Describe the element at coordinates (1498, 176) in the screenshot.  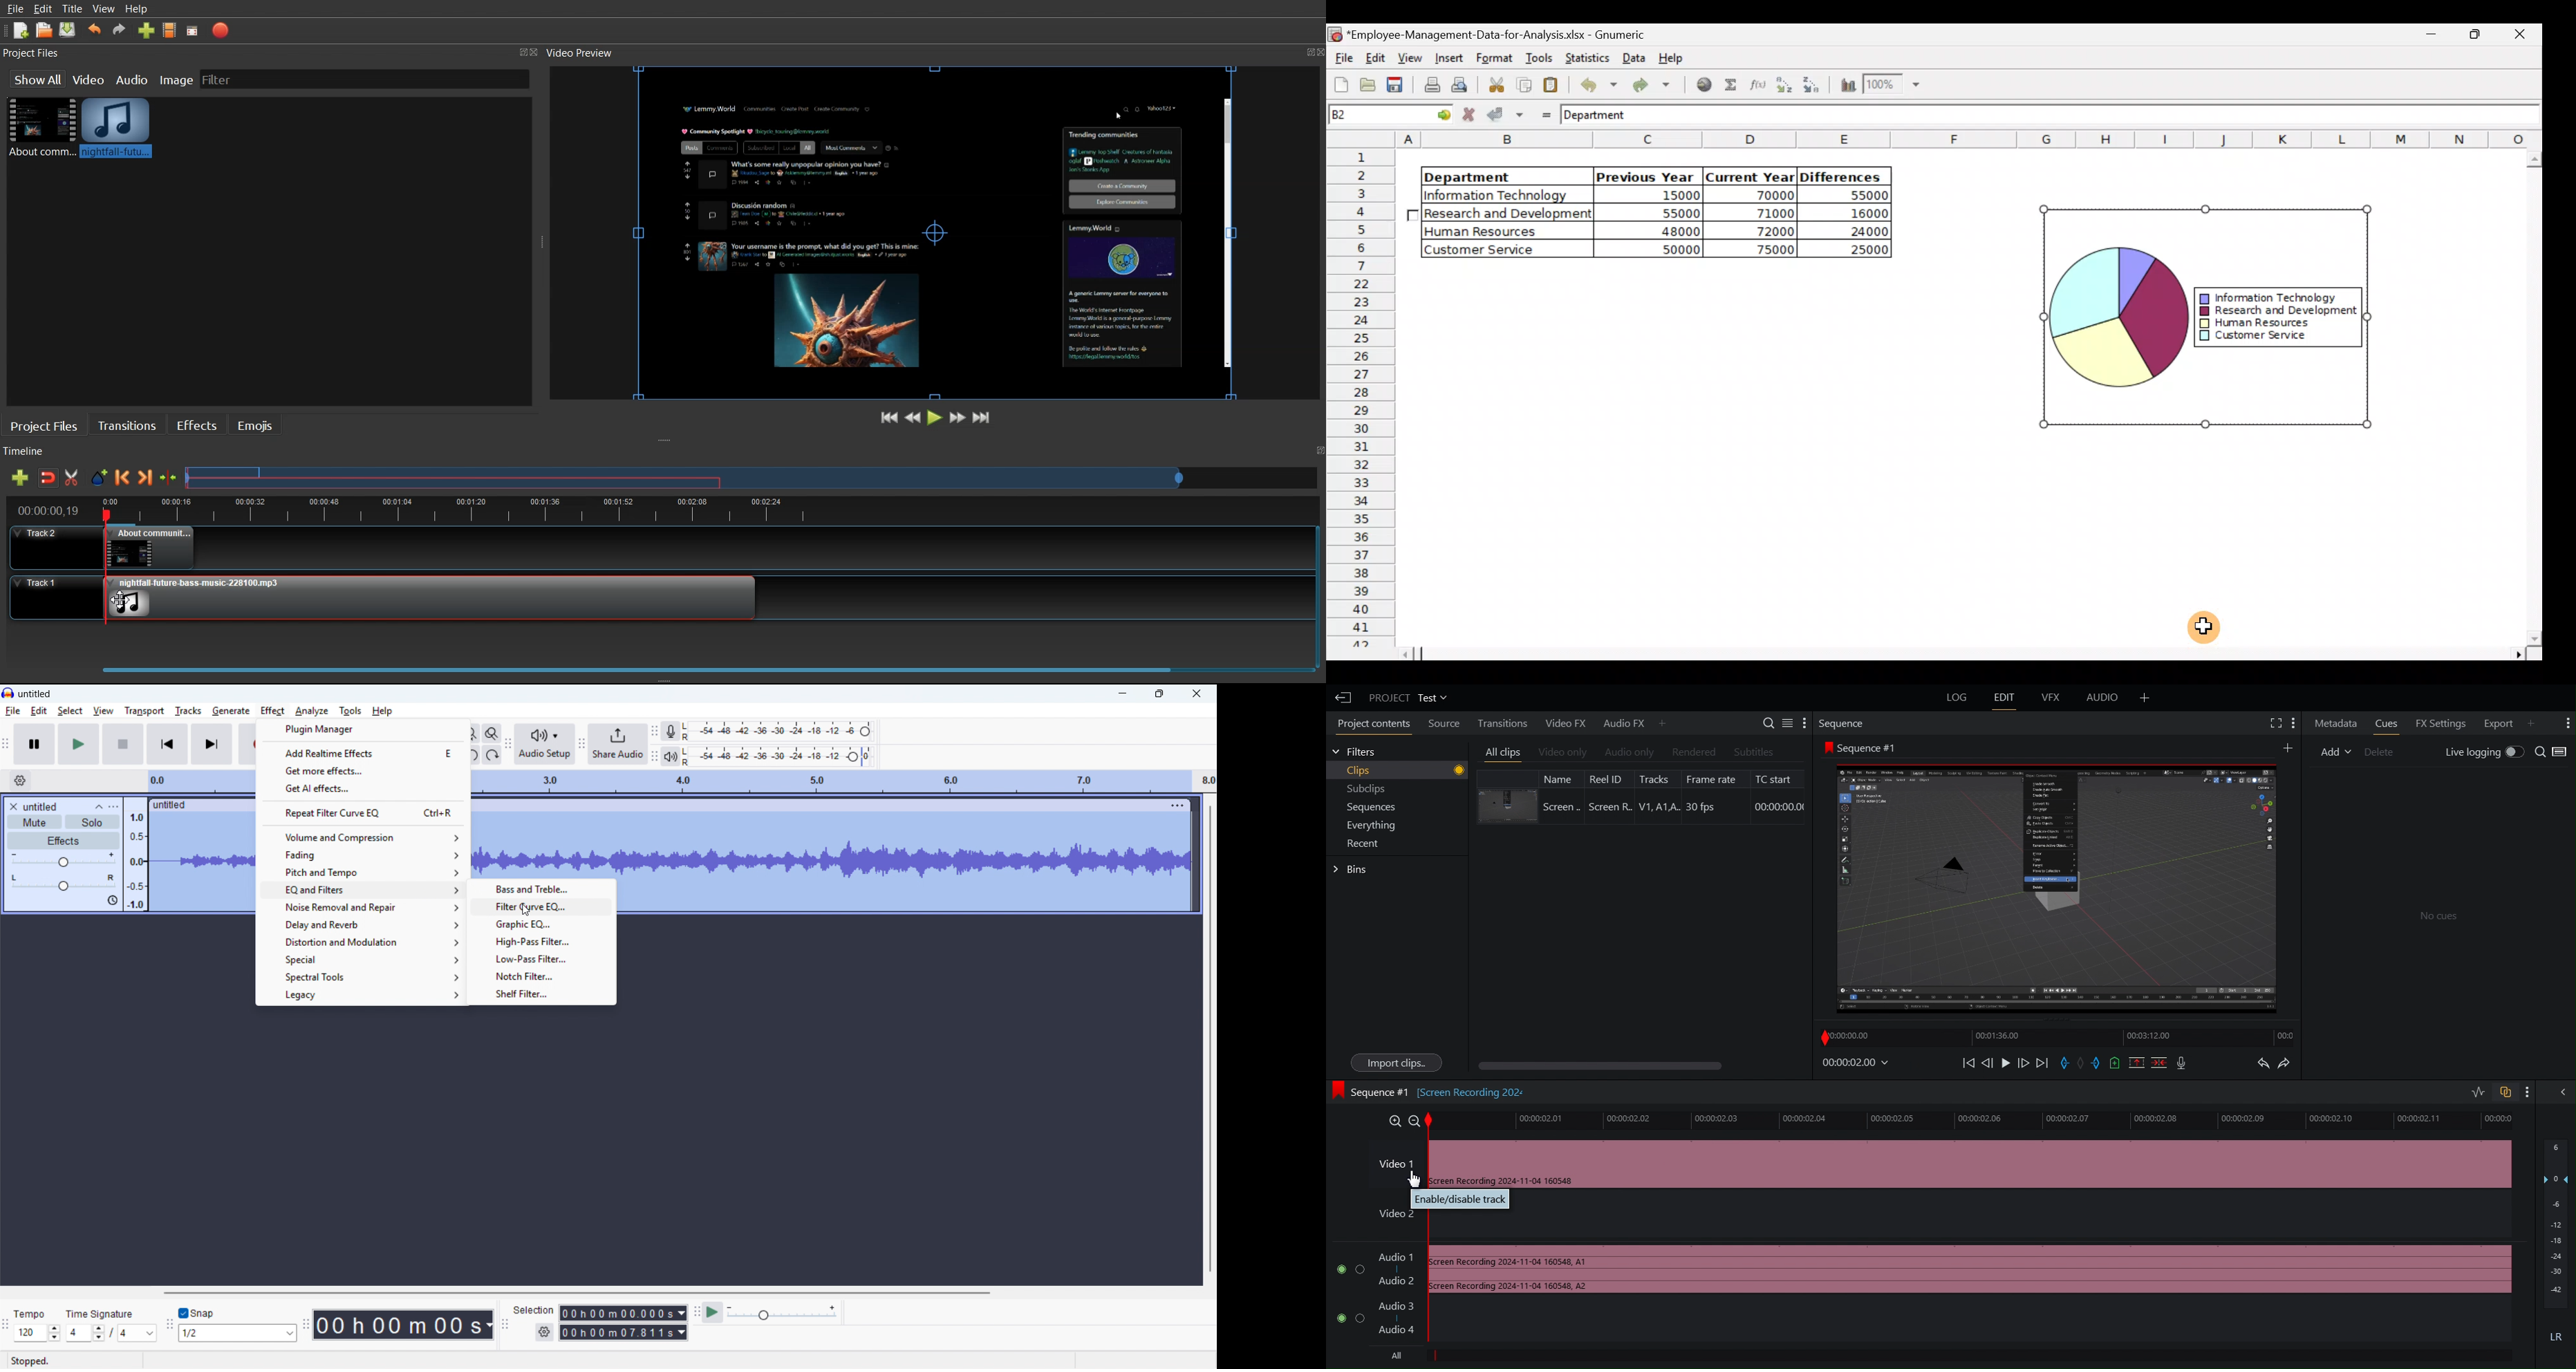
I see `Department` at that location.